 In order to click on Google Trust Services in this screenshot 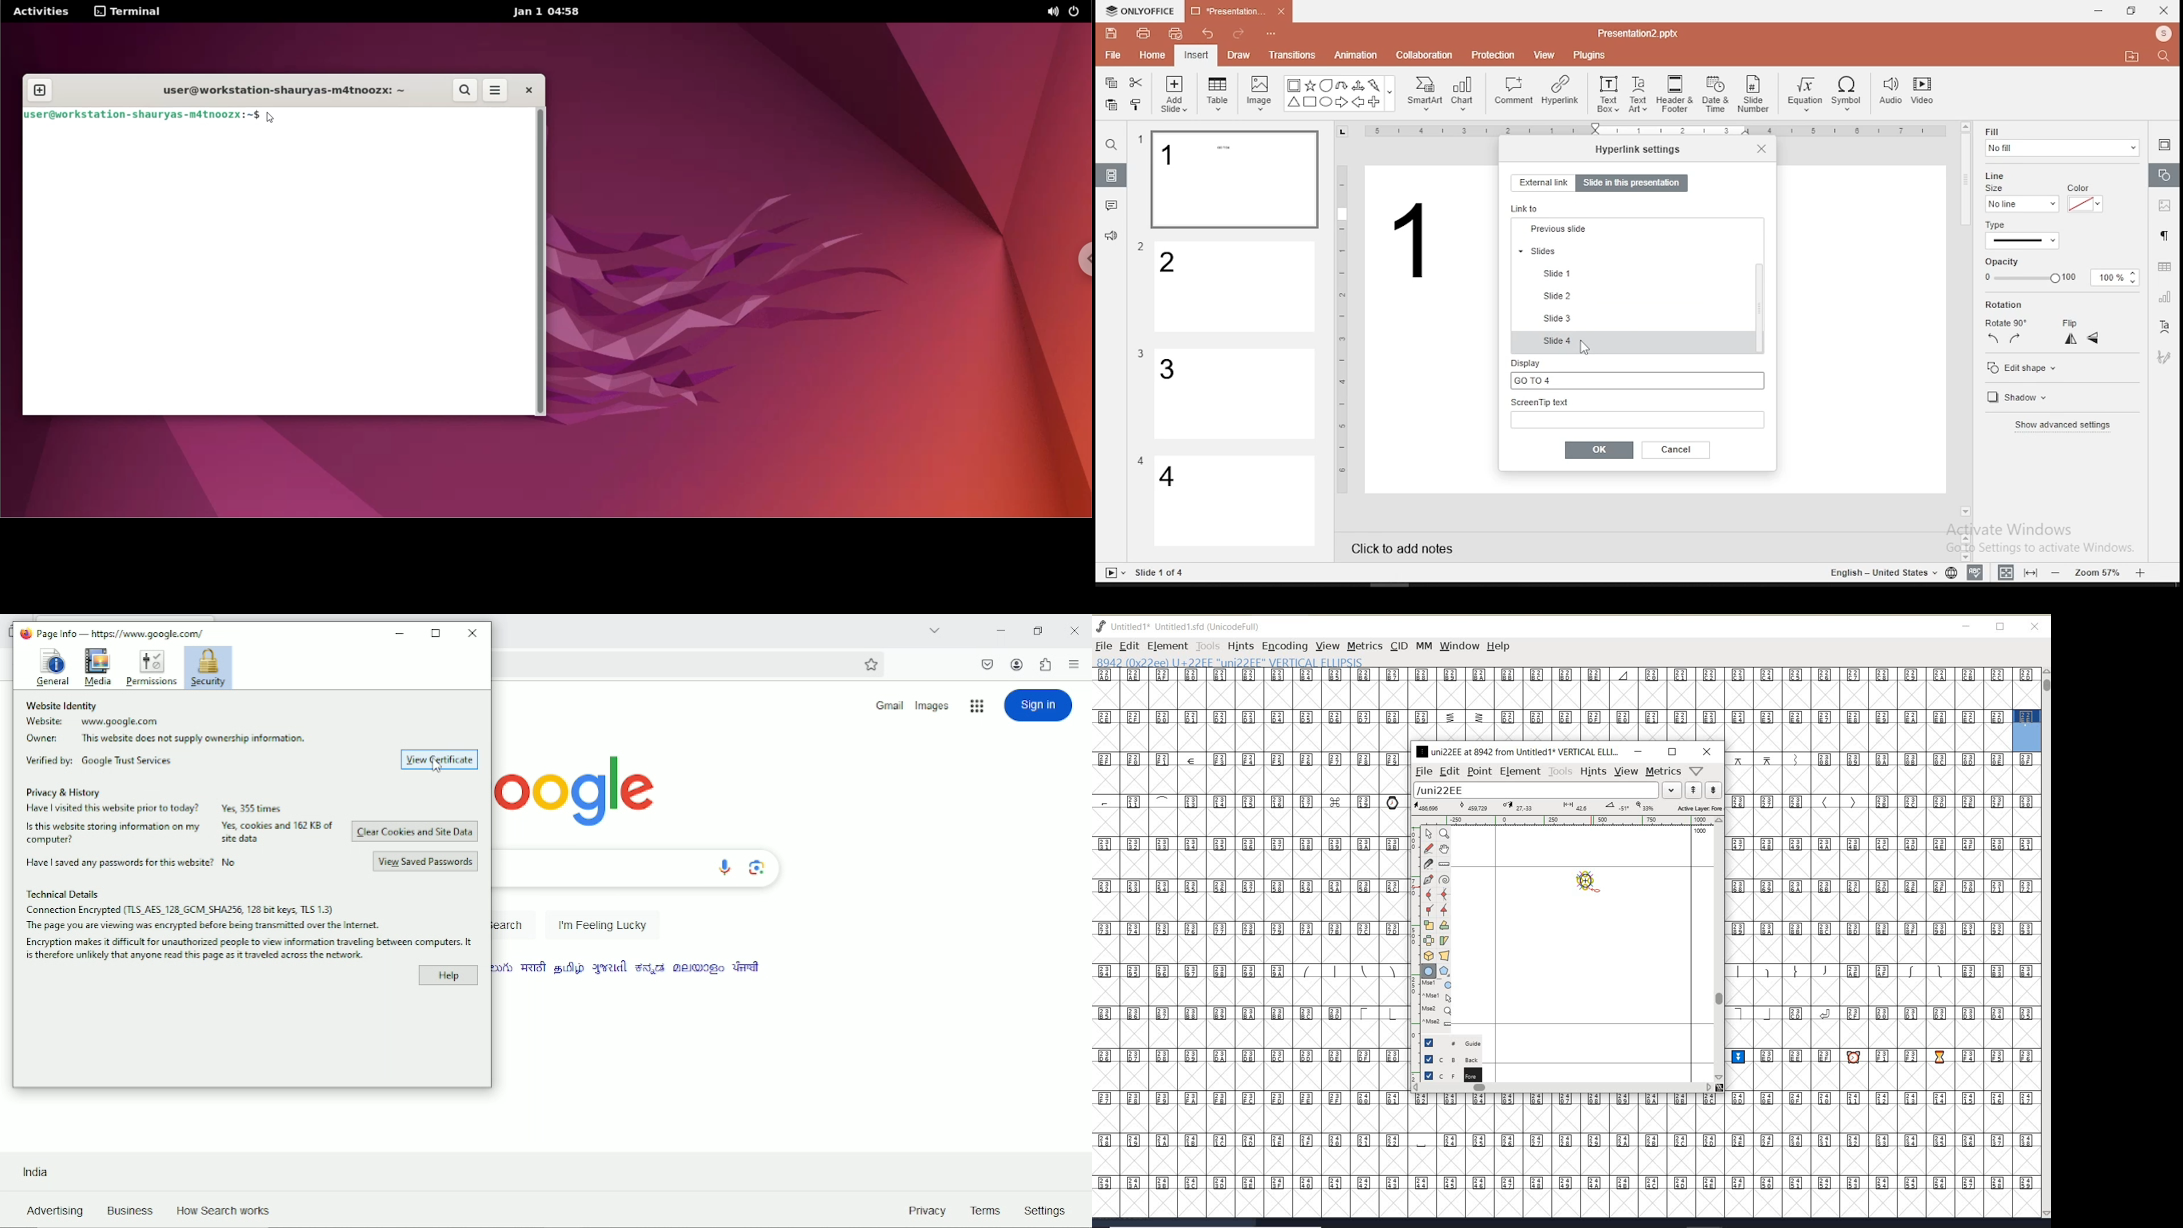, I will do `click(133, 761)`.